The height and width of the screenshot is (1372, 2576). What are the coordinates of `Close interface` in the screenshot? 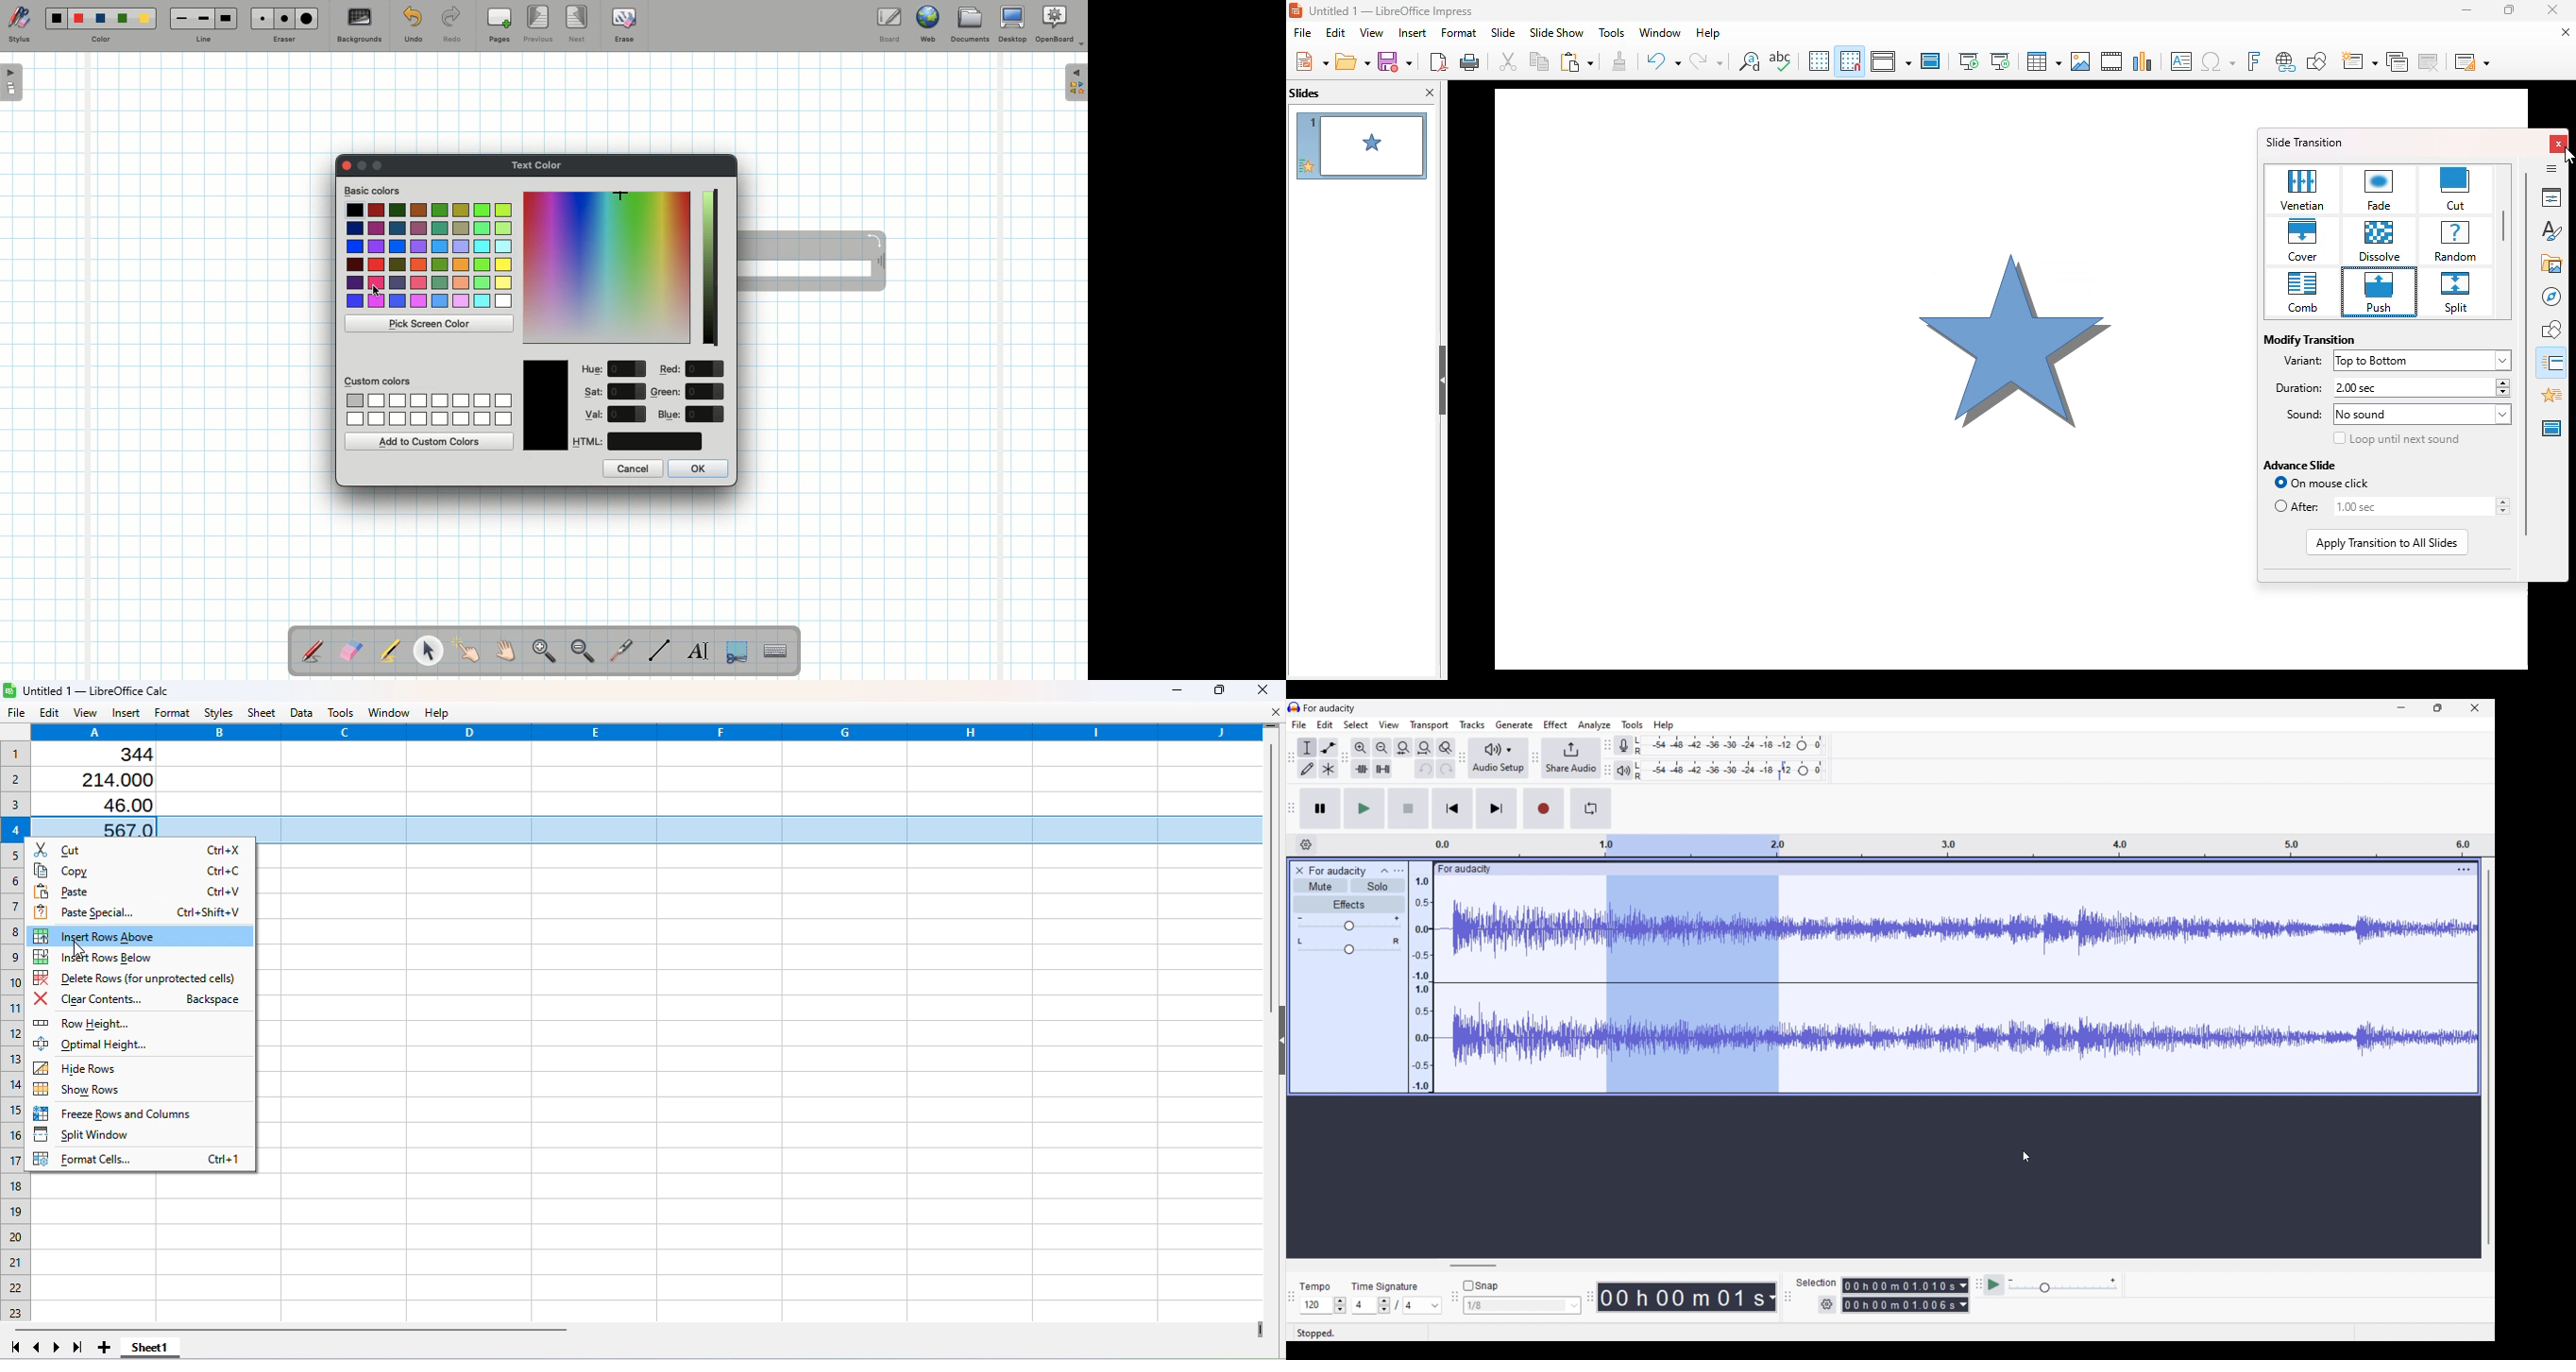 It's located at (2475, 708).